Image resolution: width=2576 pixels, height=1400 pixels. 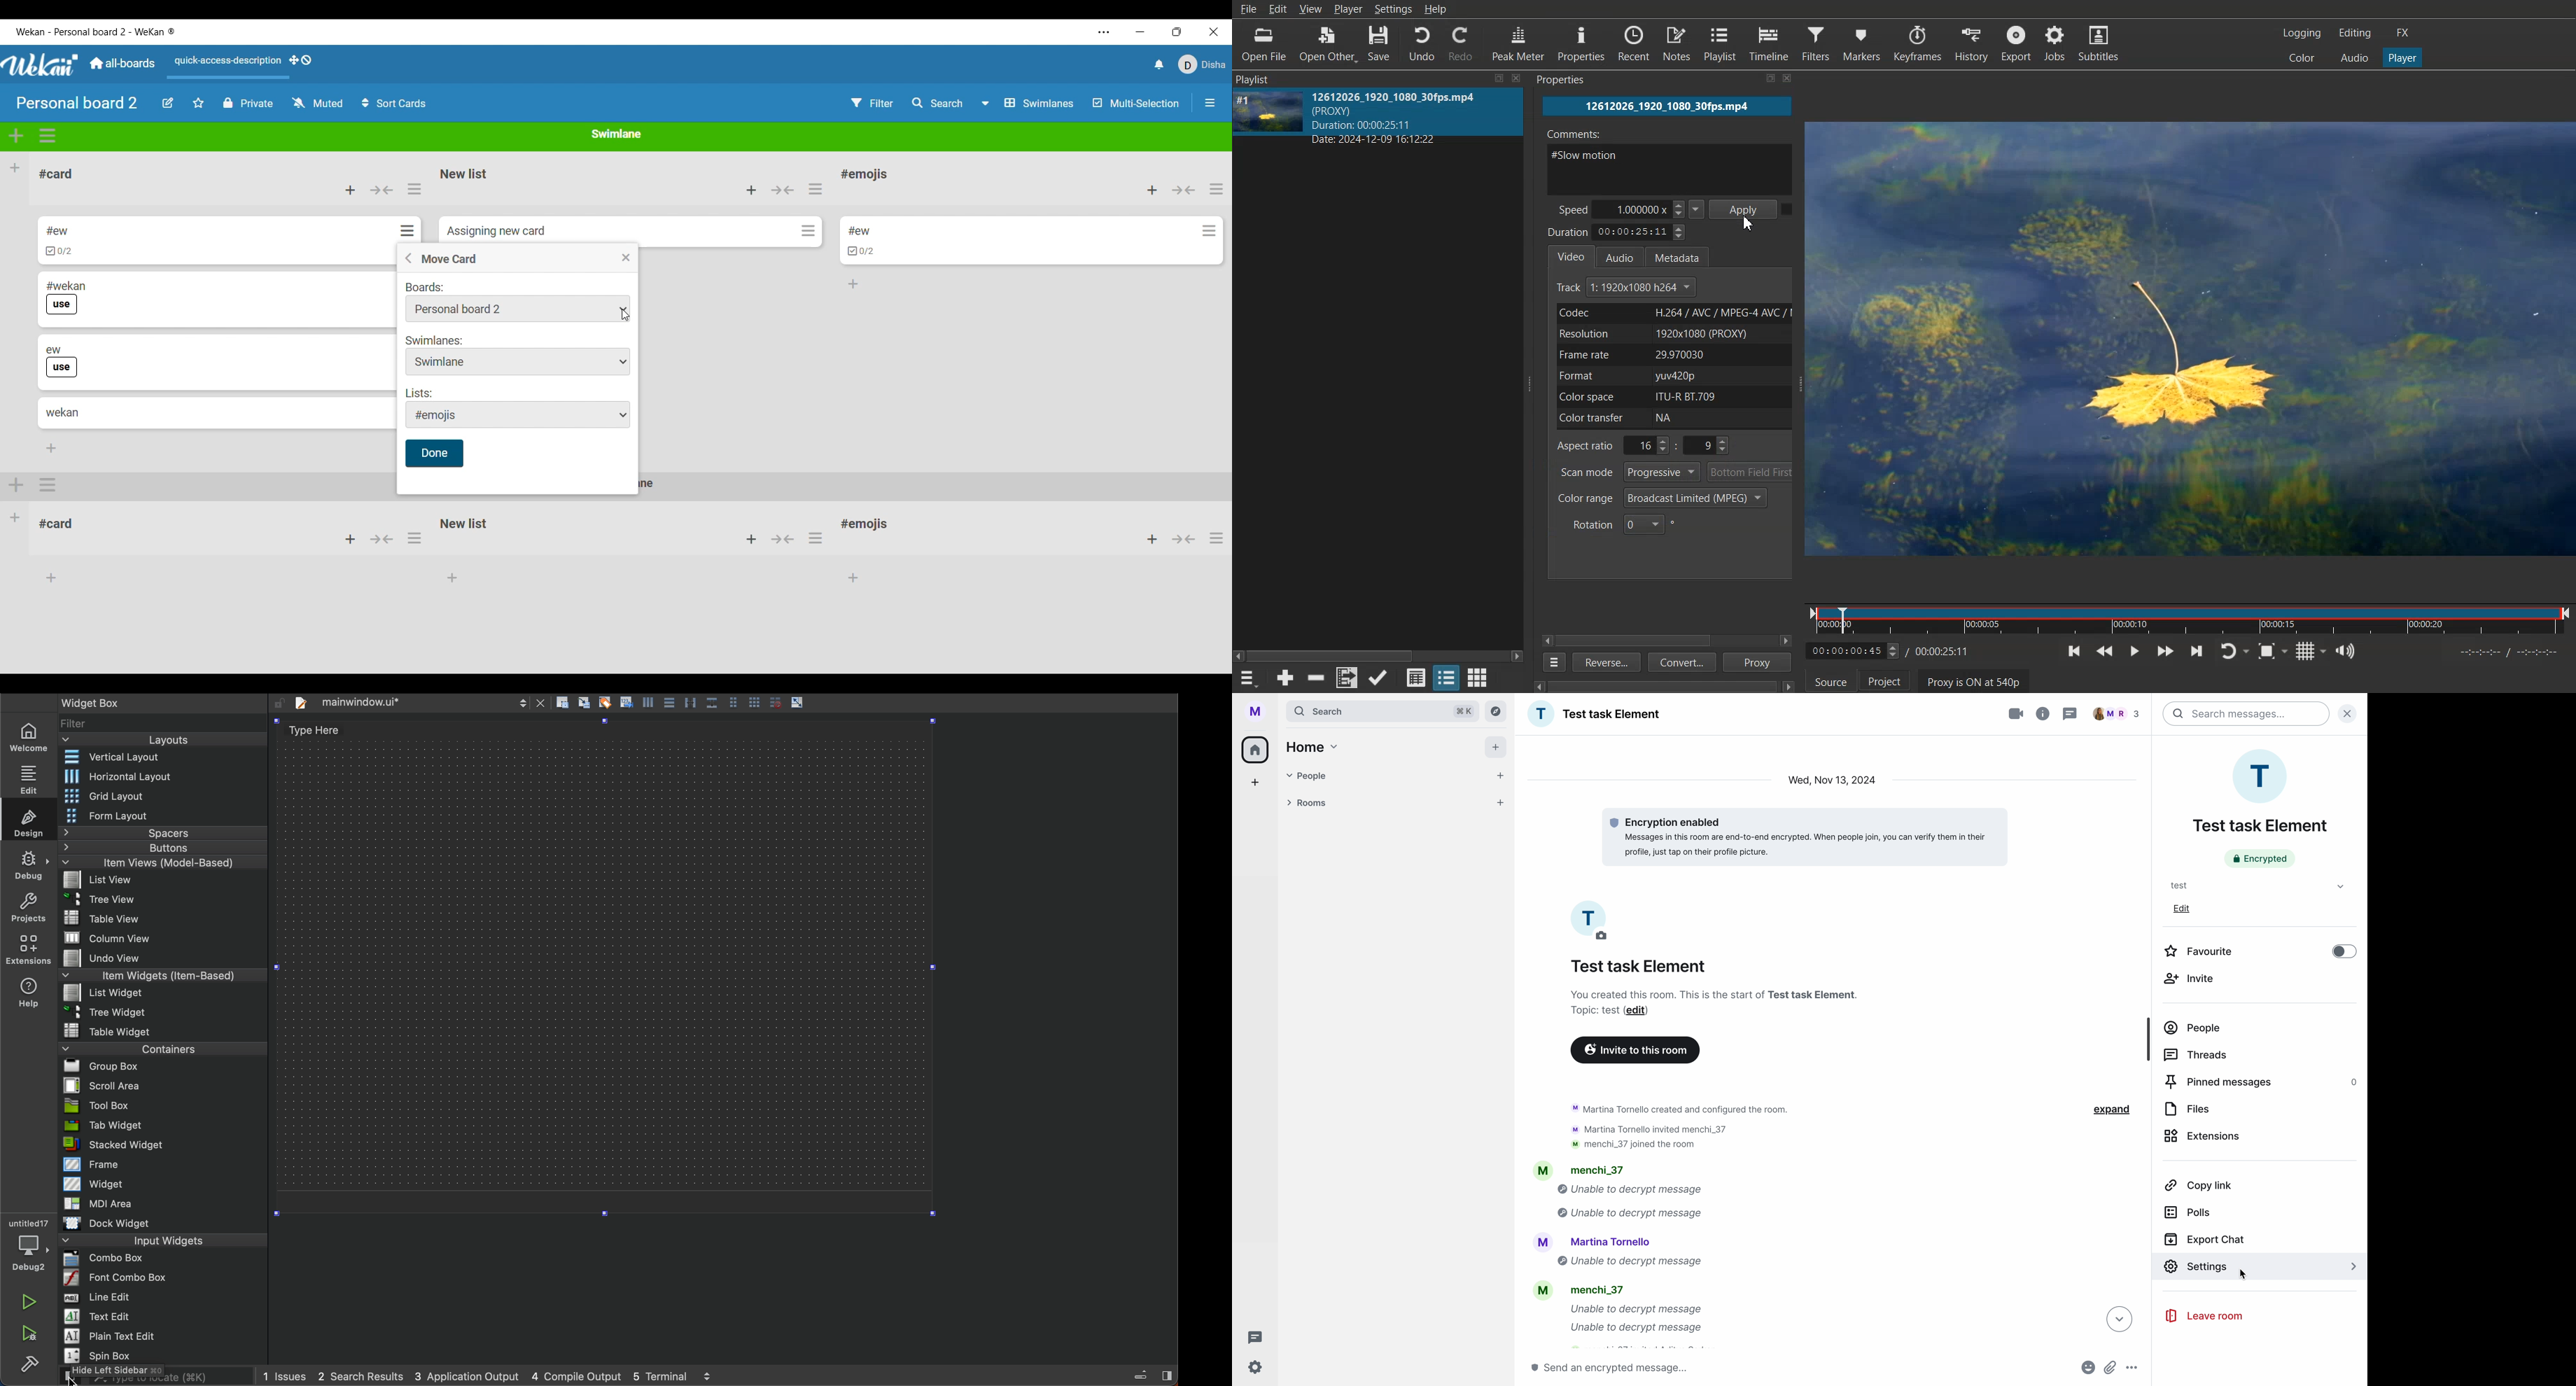 I want to click on encrypted, so click(x=2260, y=858).